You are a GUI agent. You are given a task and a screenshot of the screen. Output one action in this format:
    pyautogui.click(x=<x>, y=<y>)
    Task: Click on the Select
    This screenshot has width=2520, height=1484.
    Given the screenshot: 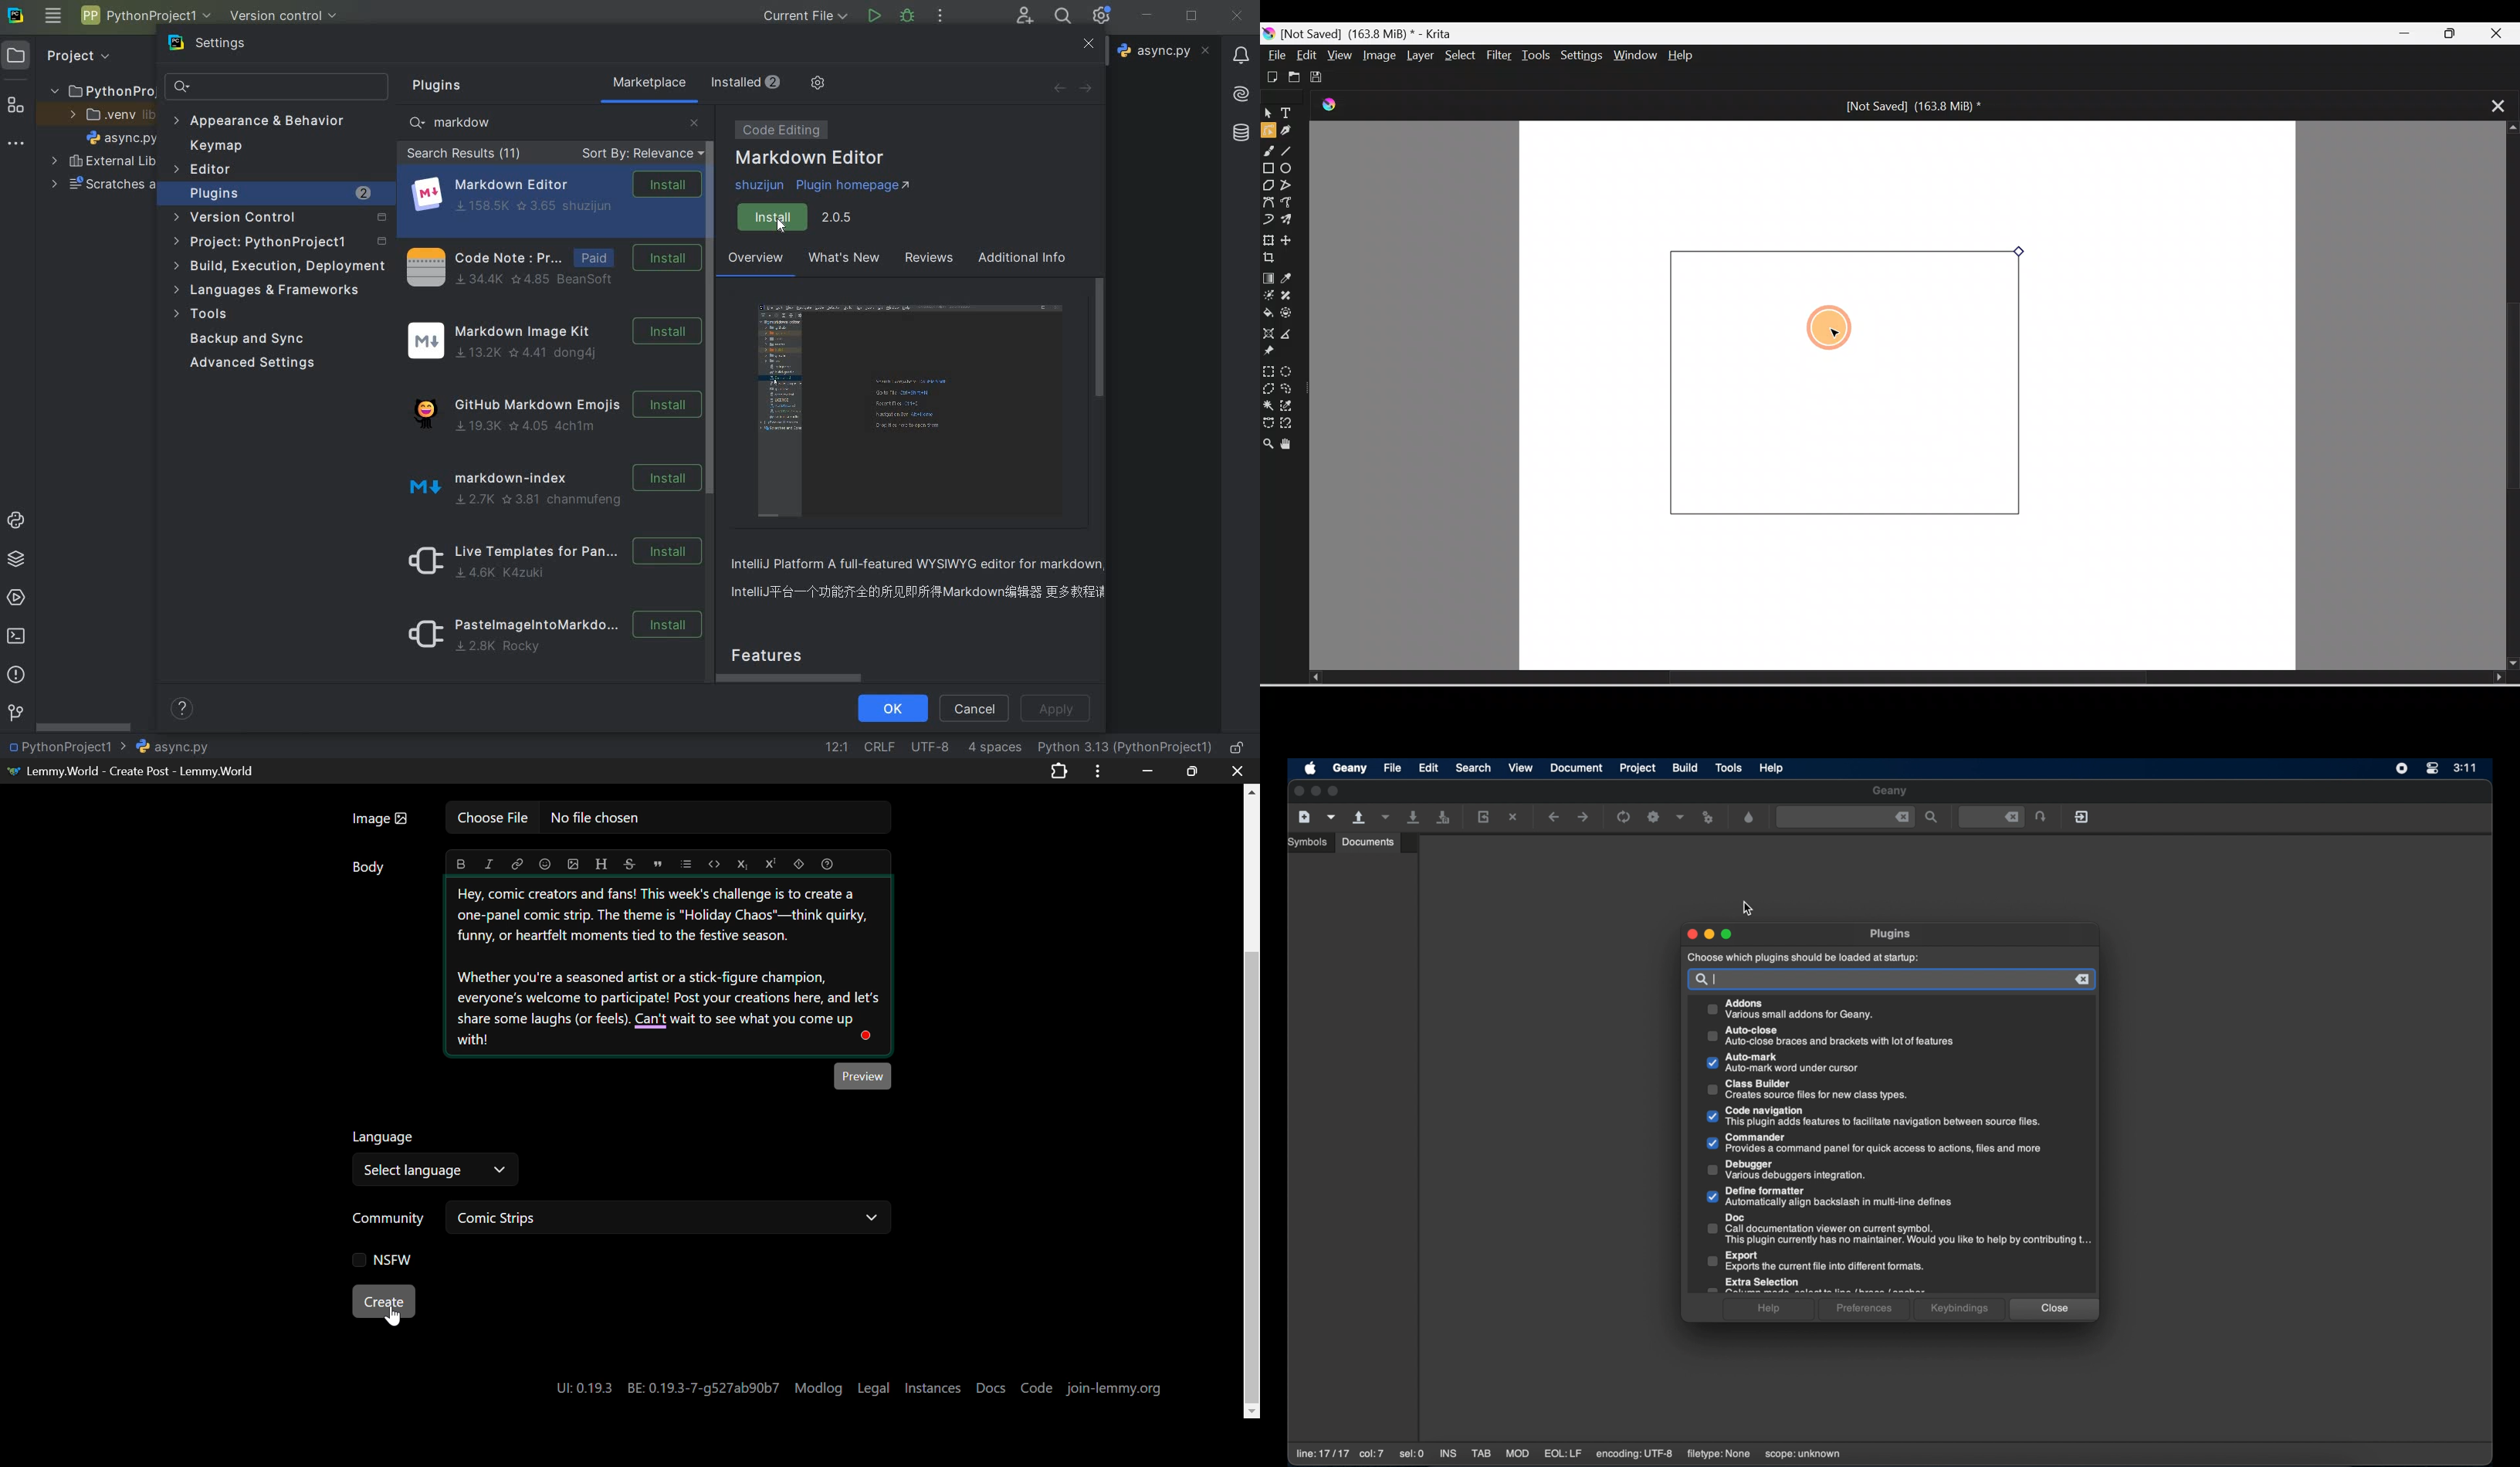 What is the action you would take?
    pyautogui.click(x=1457, y=54)
    